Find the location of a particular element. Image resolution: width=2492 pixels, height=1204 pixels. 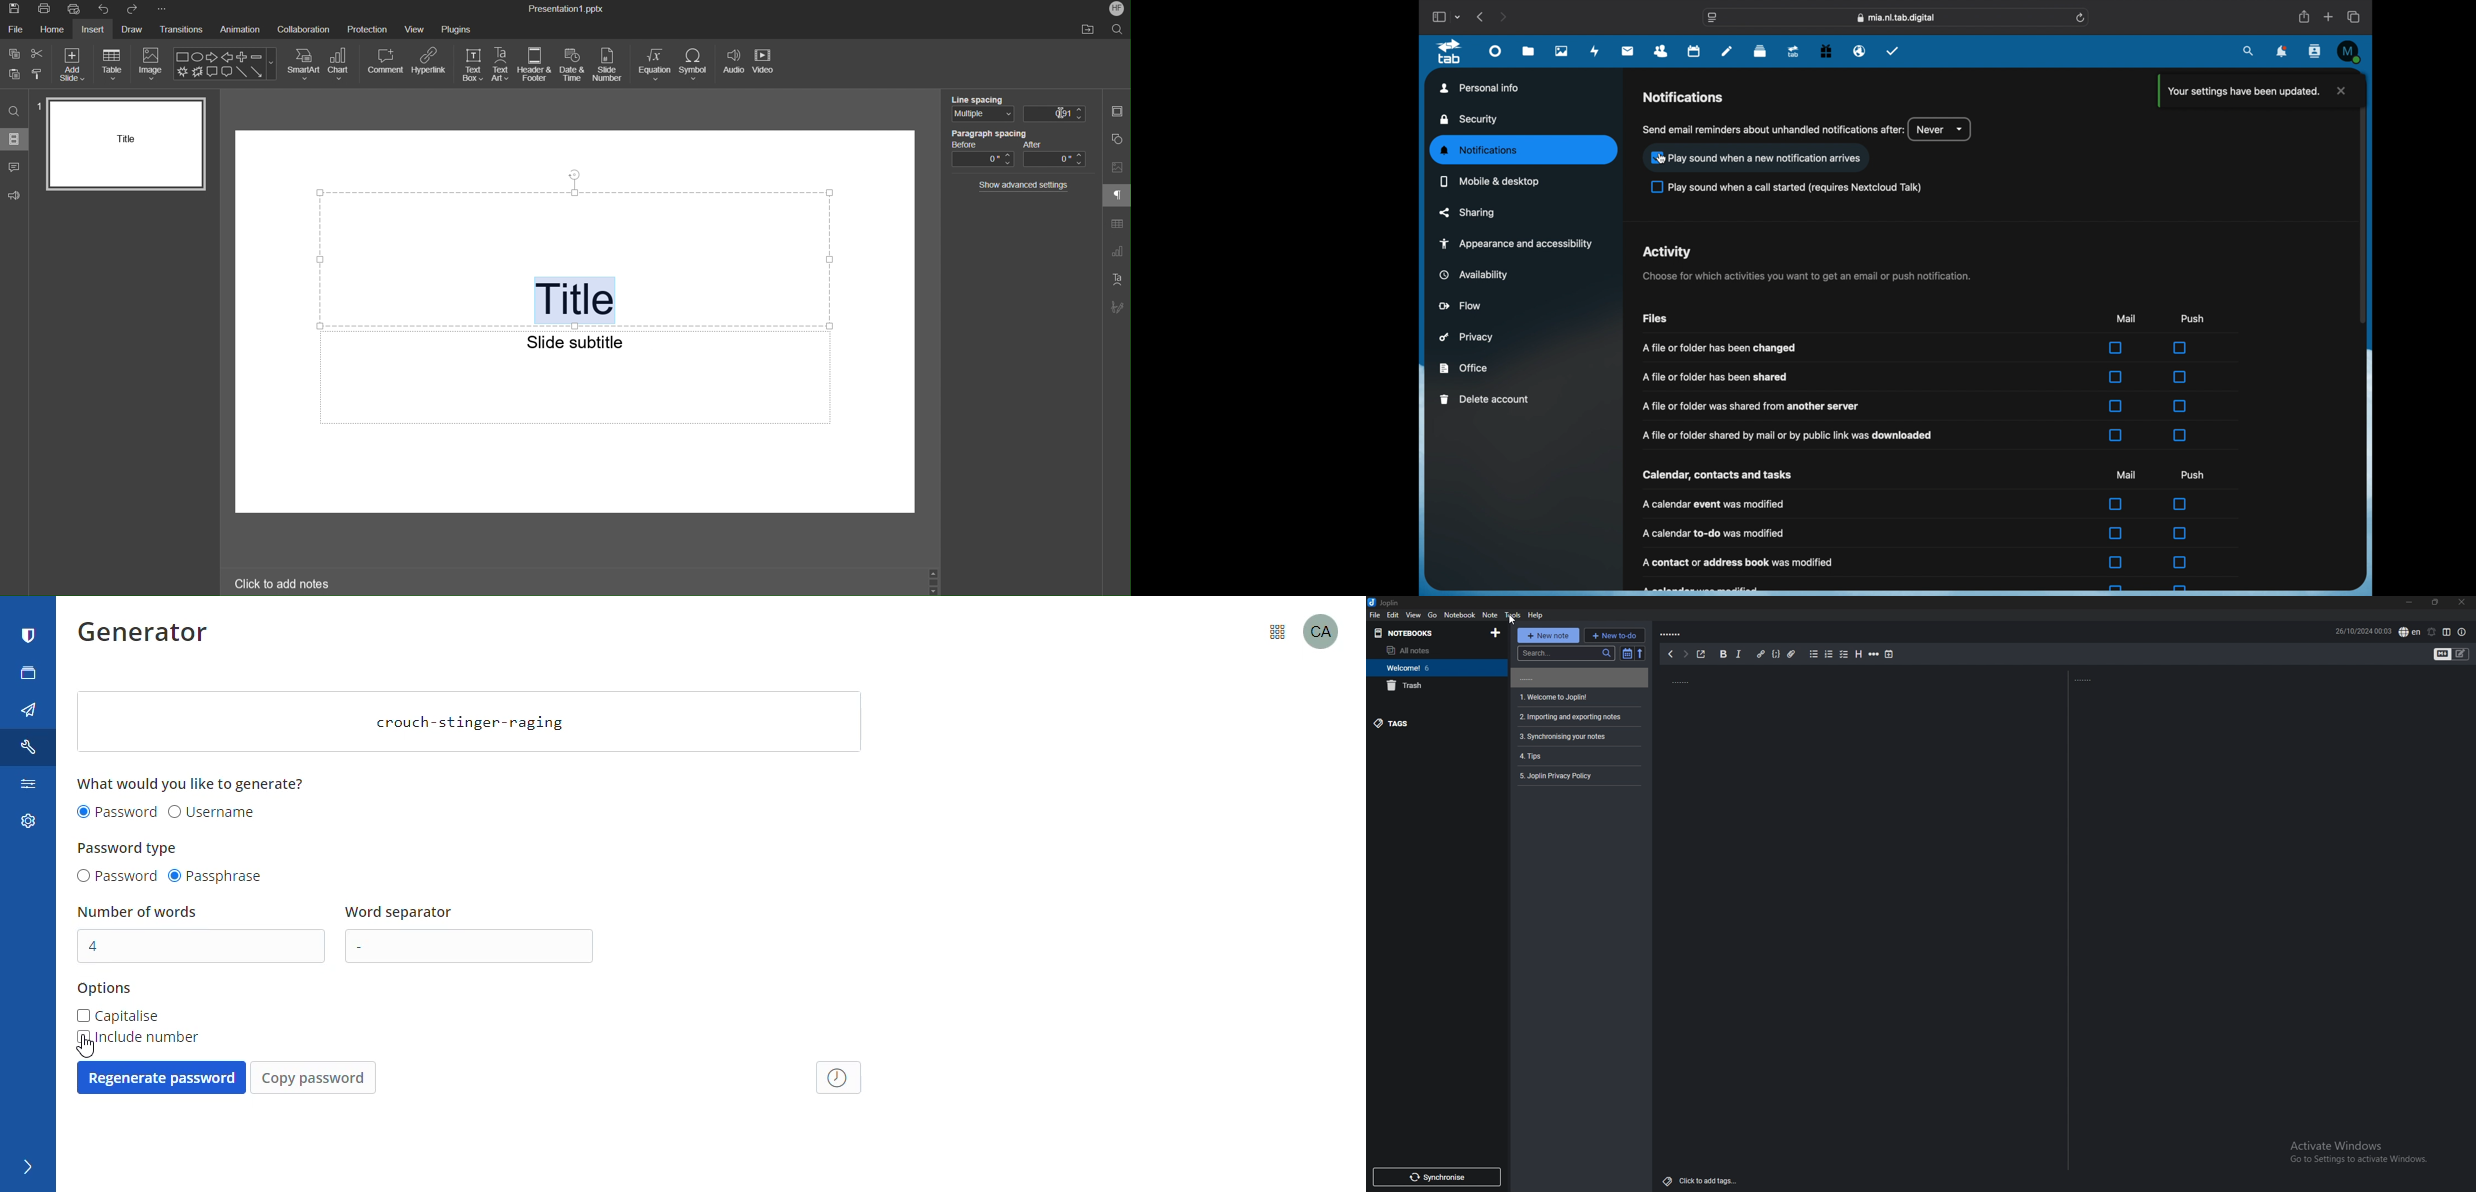

checkbox is located at coordinates (2115, 348).